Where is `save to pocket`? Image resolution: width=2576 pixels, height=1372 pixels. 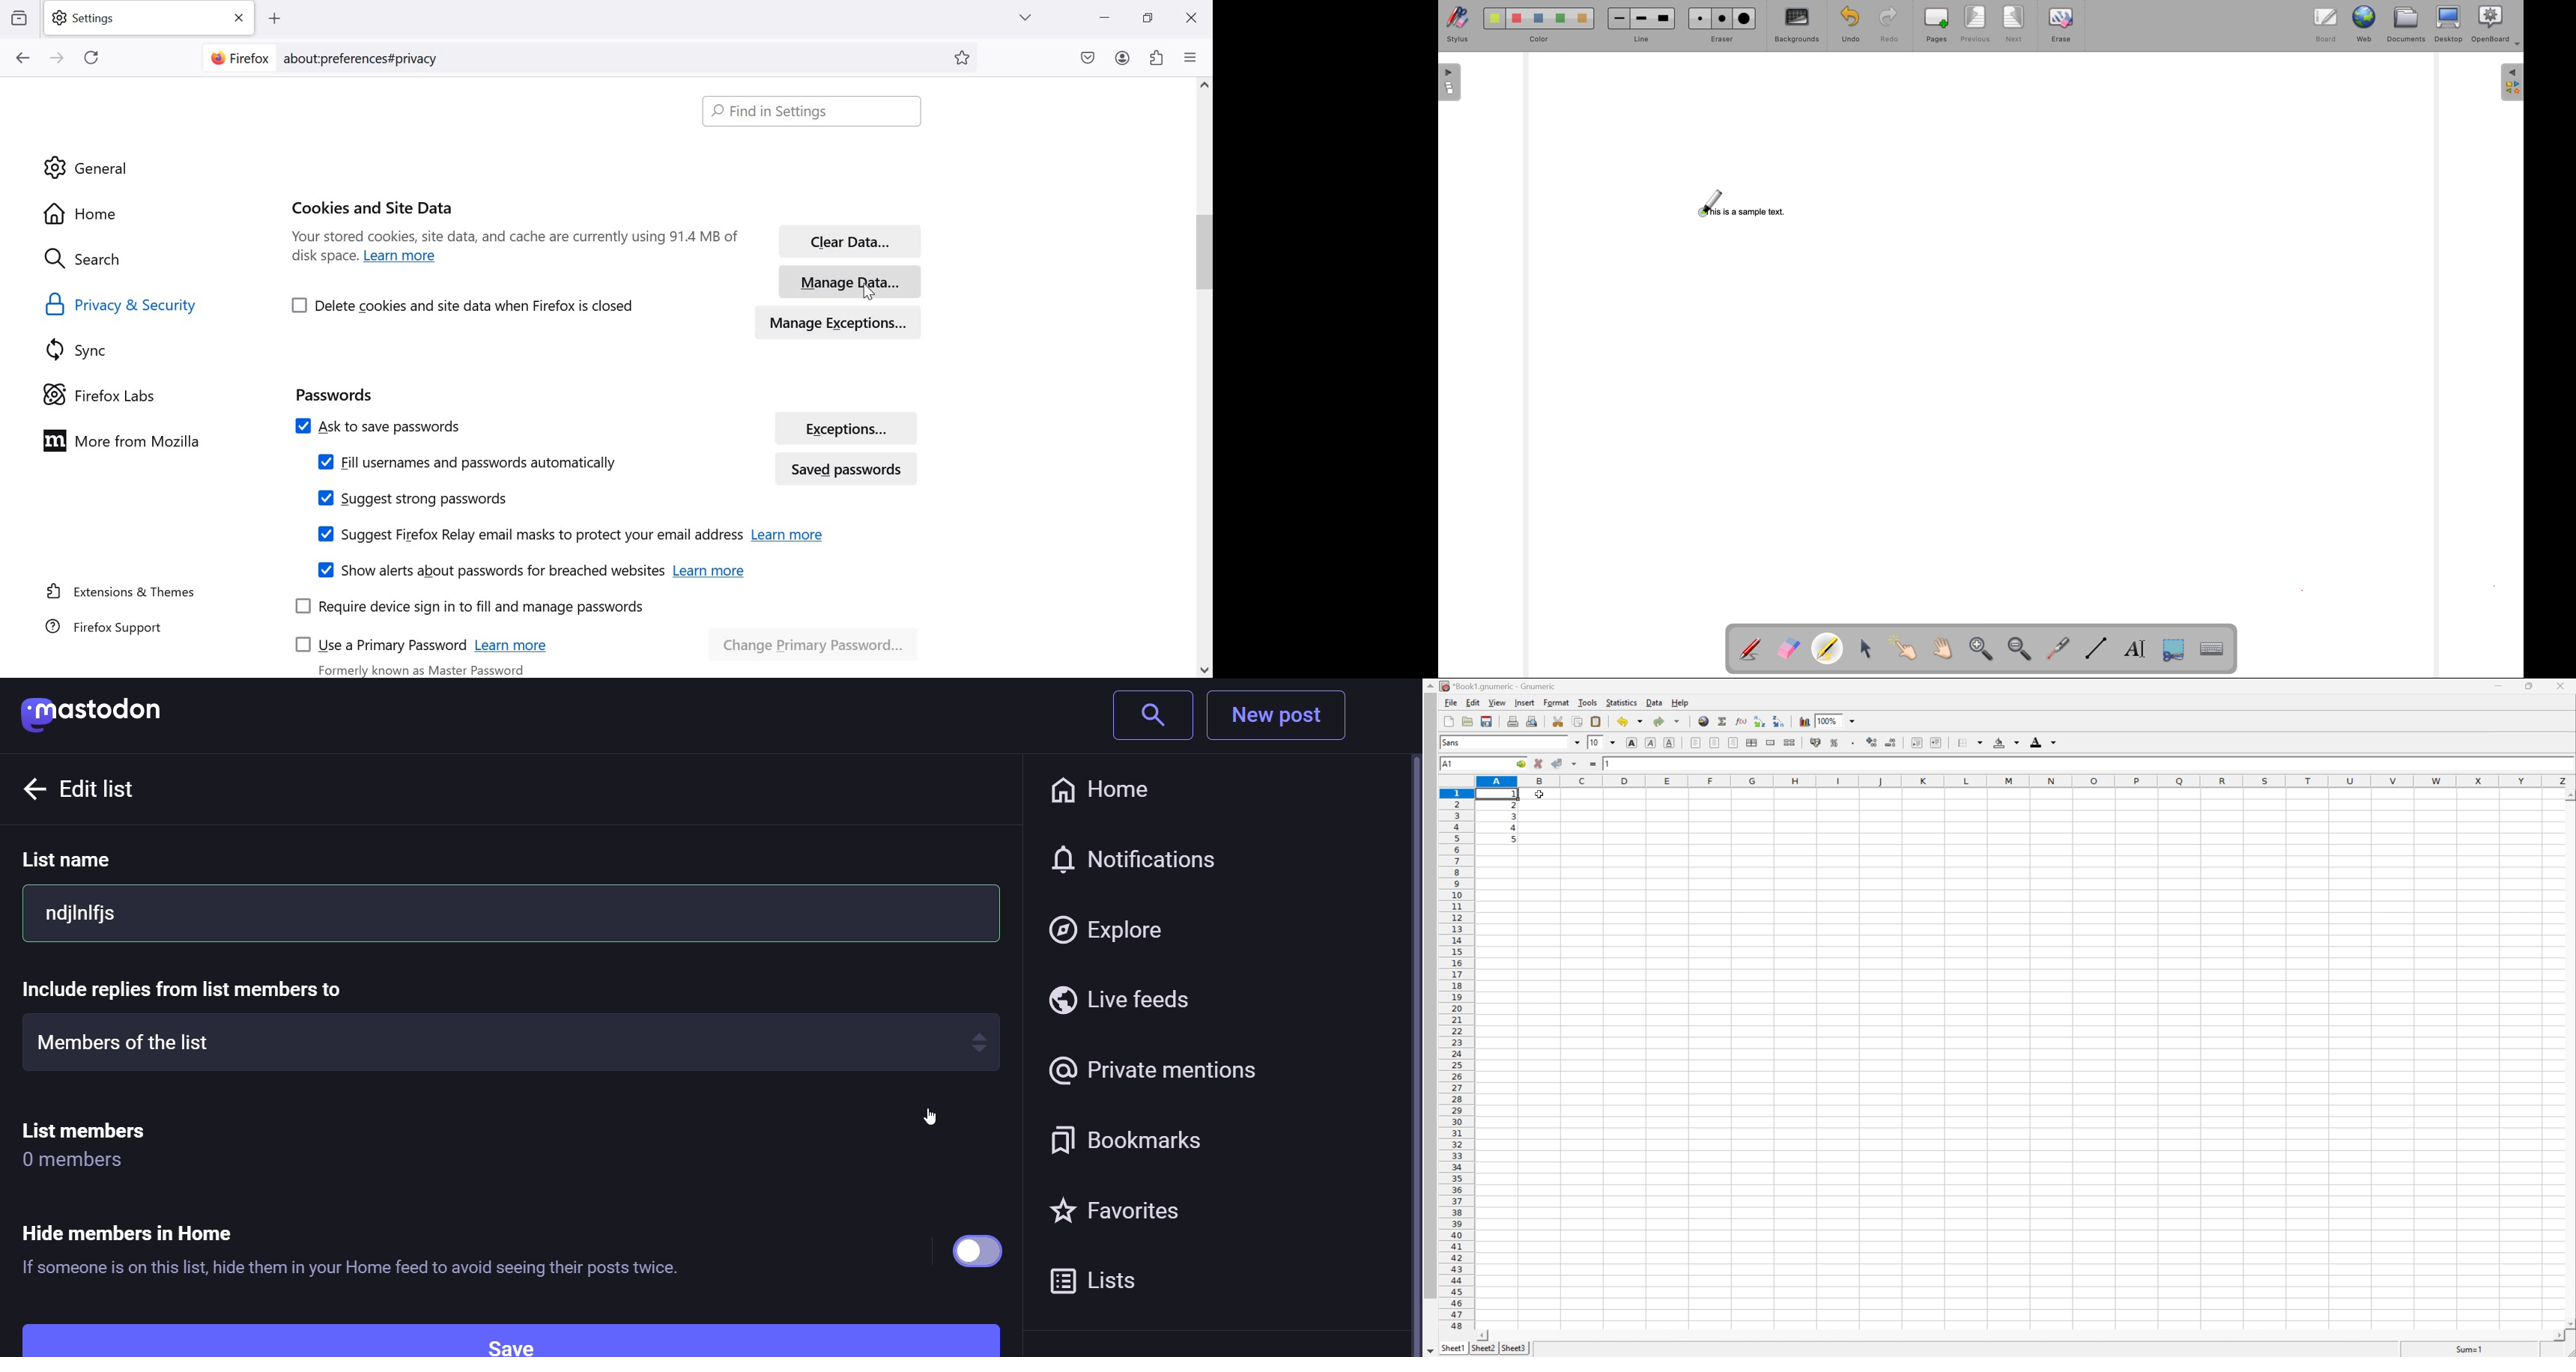 save to pocket is located at coordinates (1088, 59).